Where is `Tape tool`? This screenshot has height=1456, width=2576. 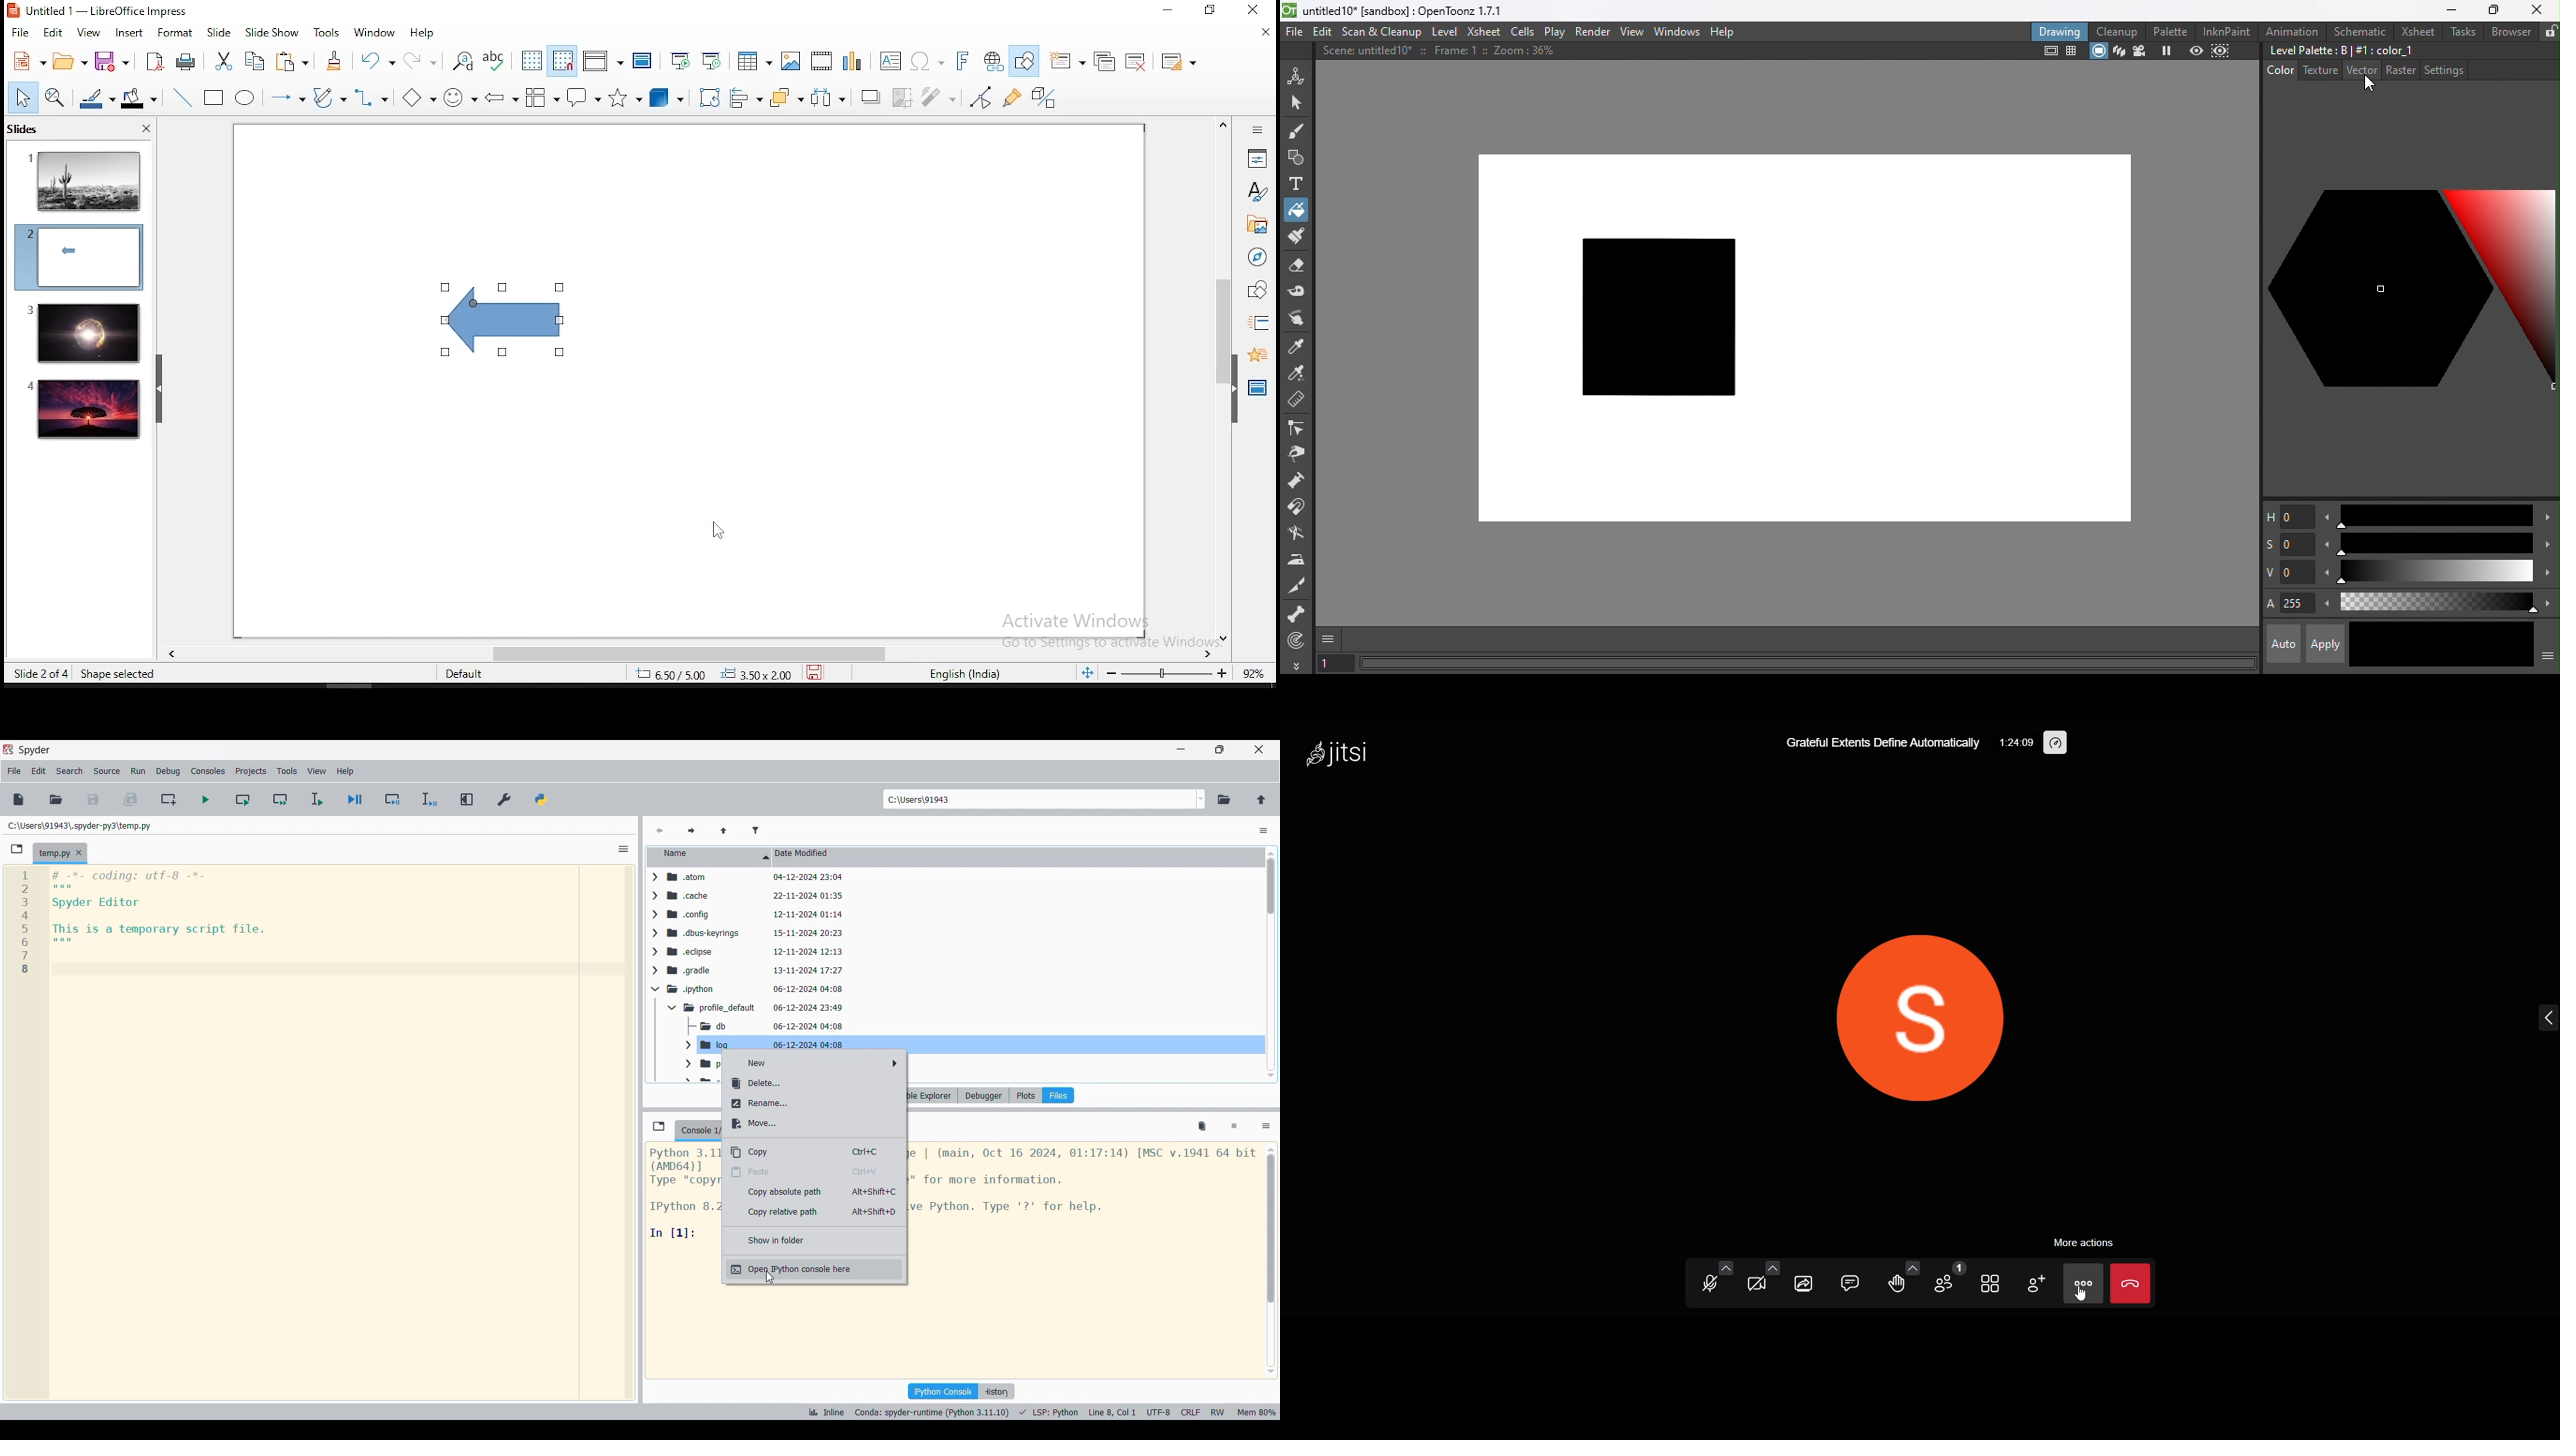
Tape tool is located at coordinates (1298, 294).